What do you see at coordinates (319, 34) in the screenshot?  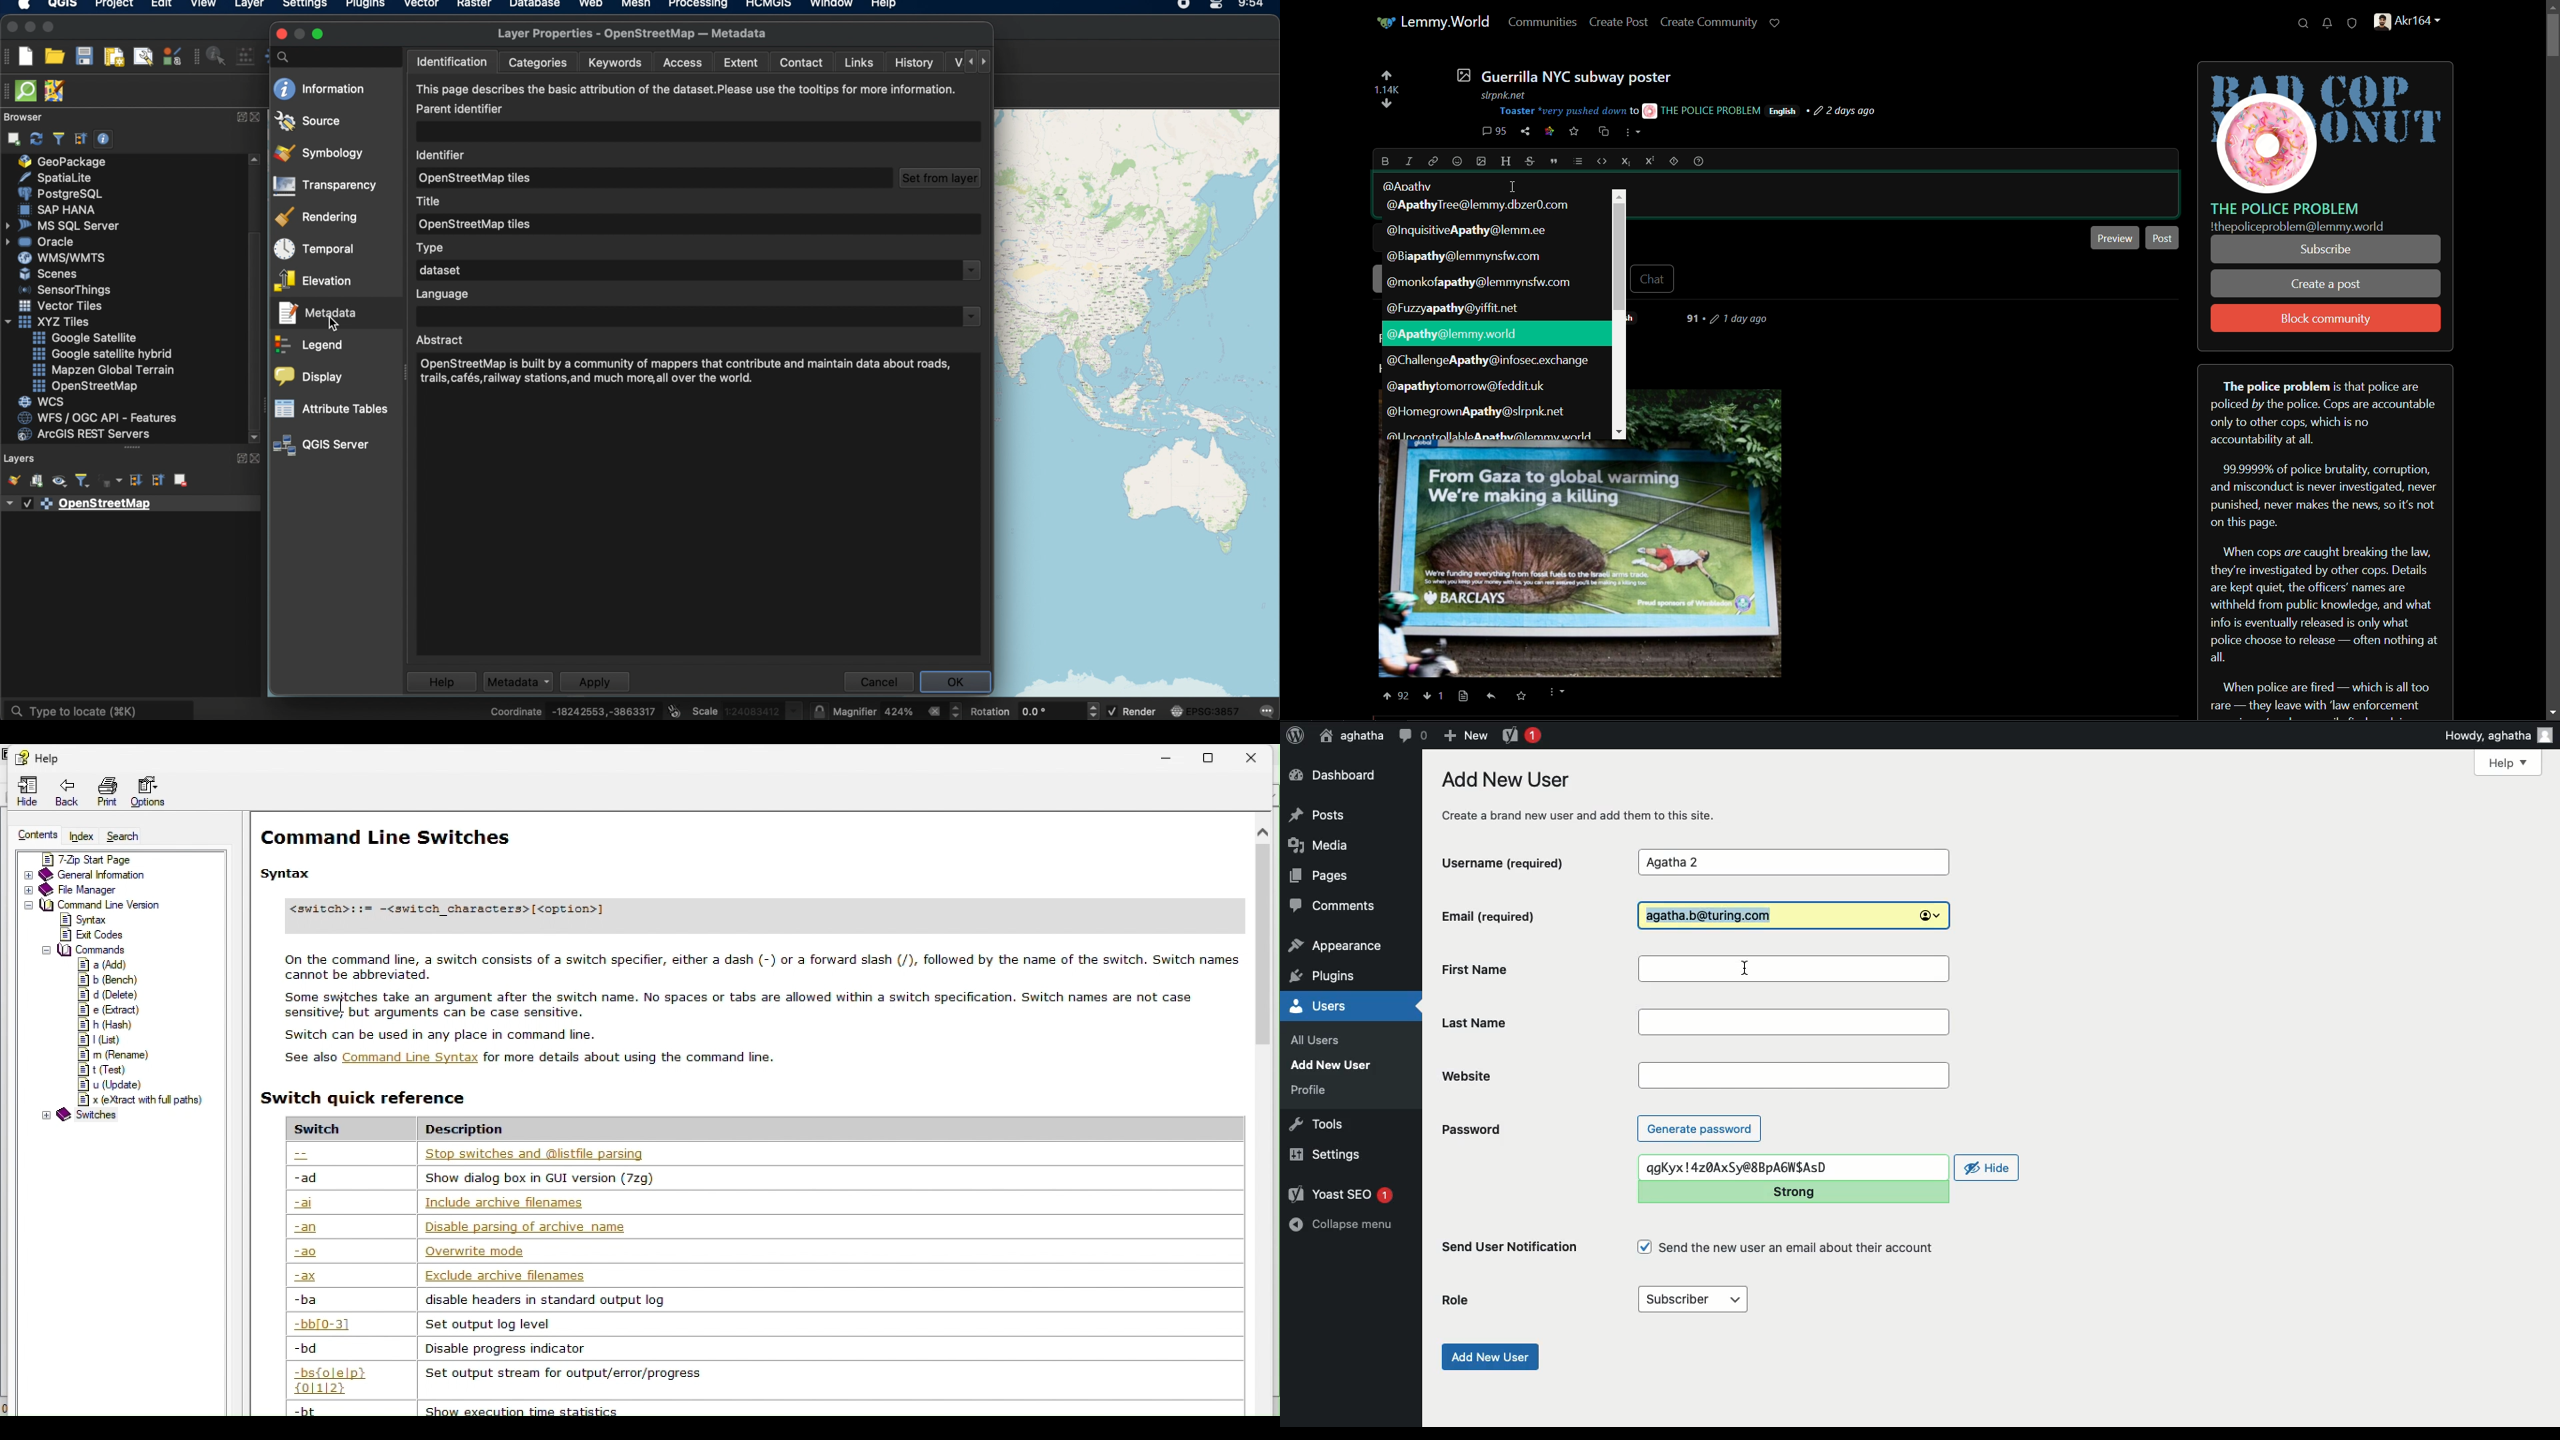 I see `maximize` at bounding box center [319, 34].